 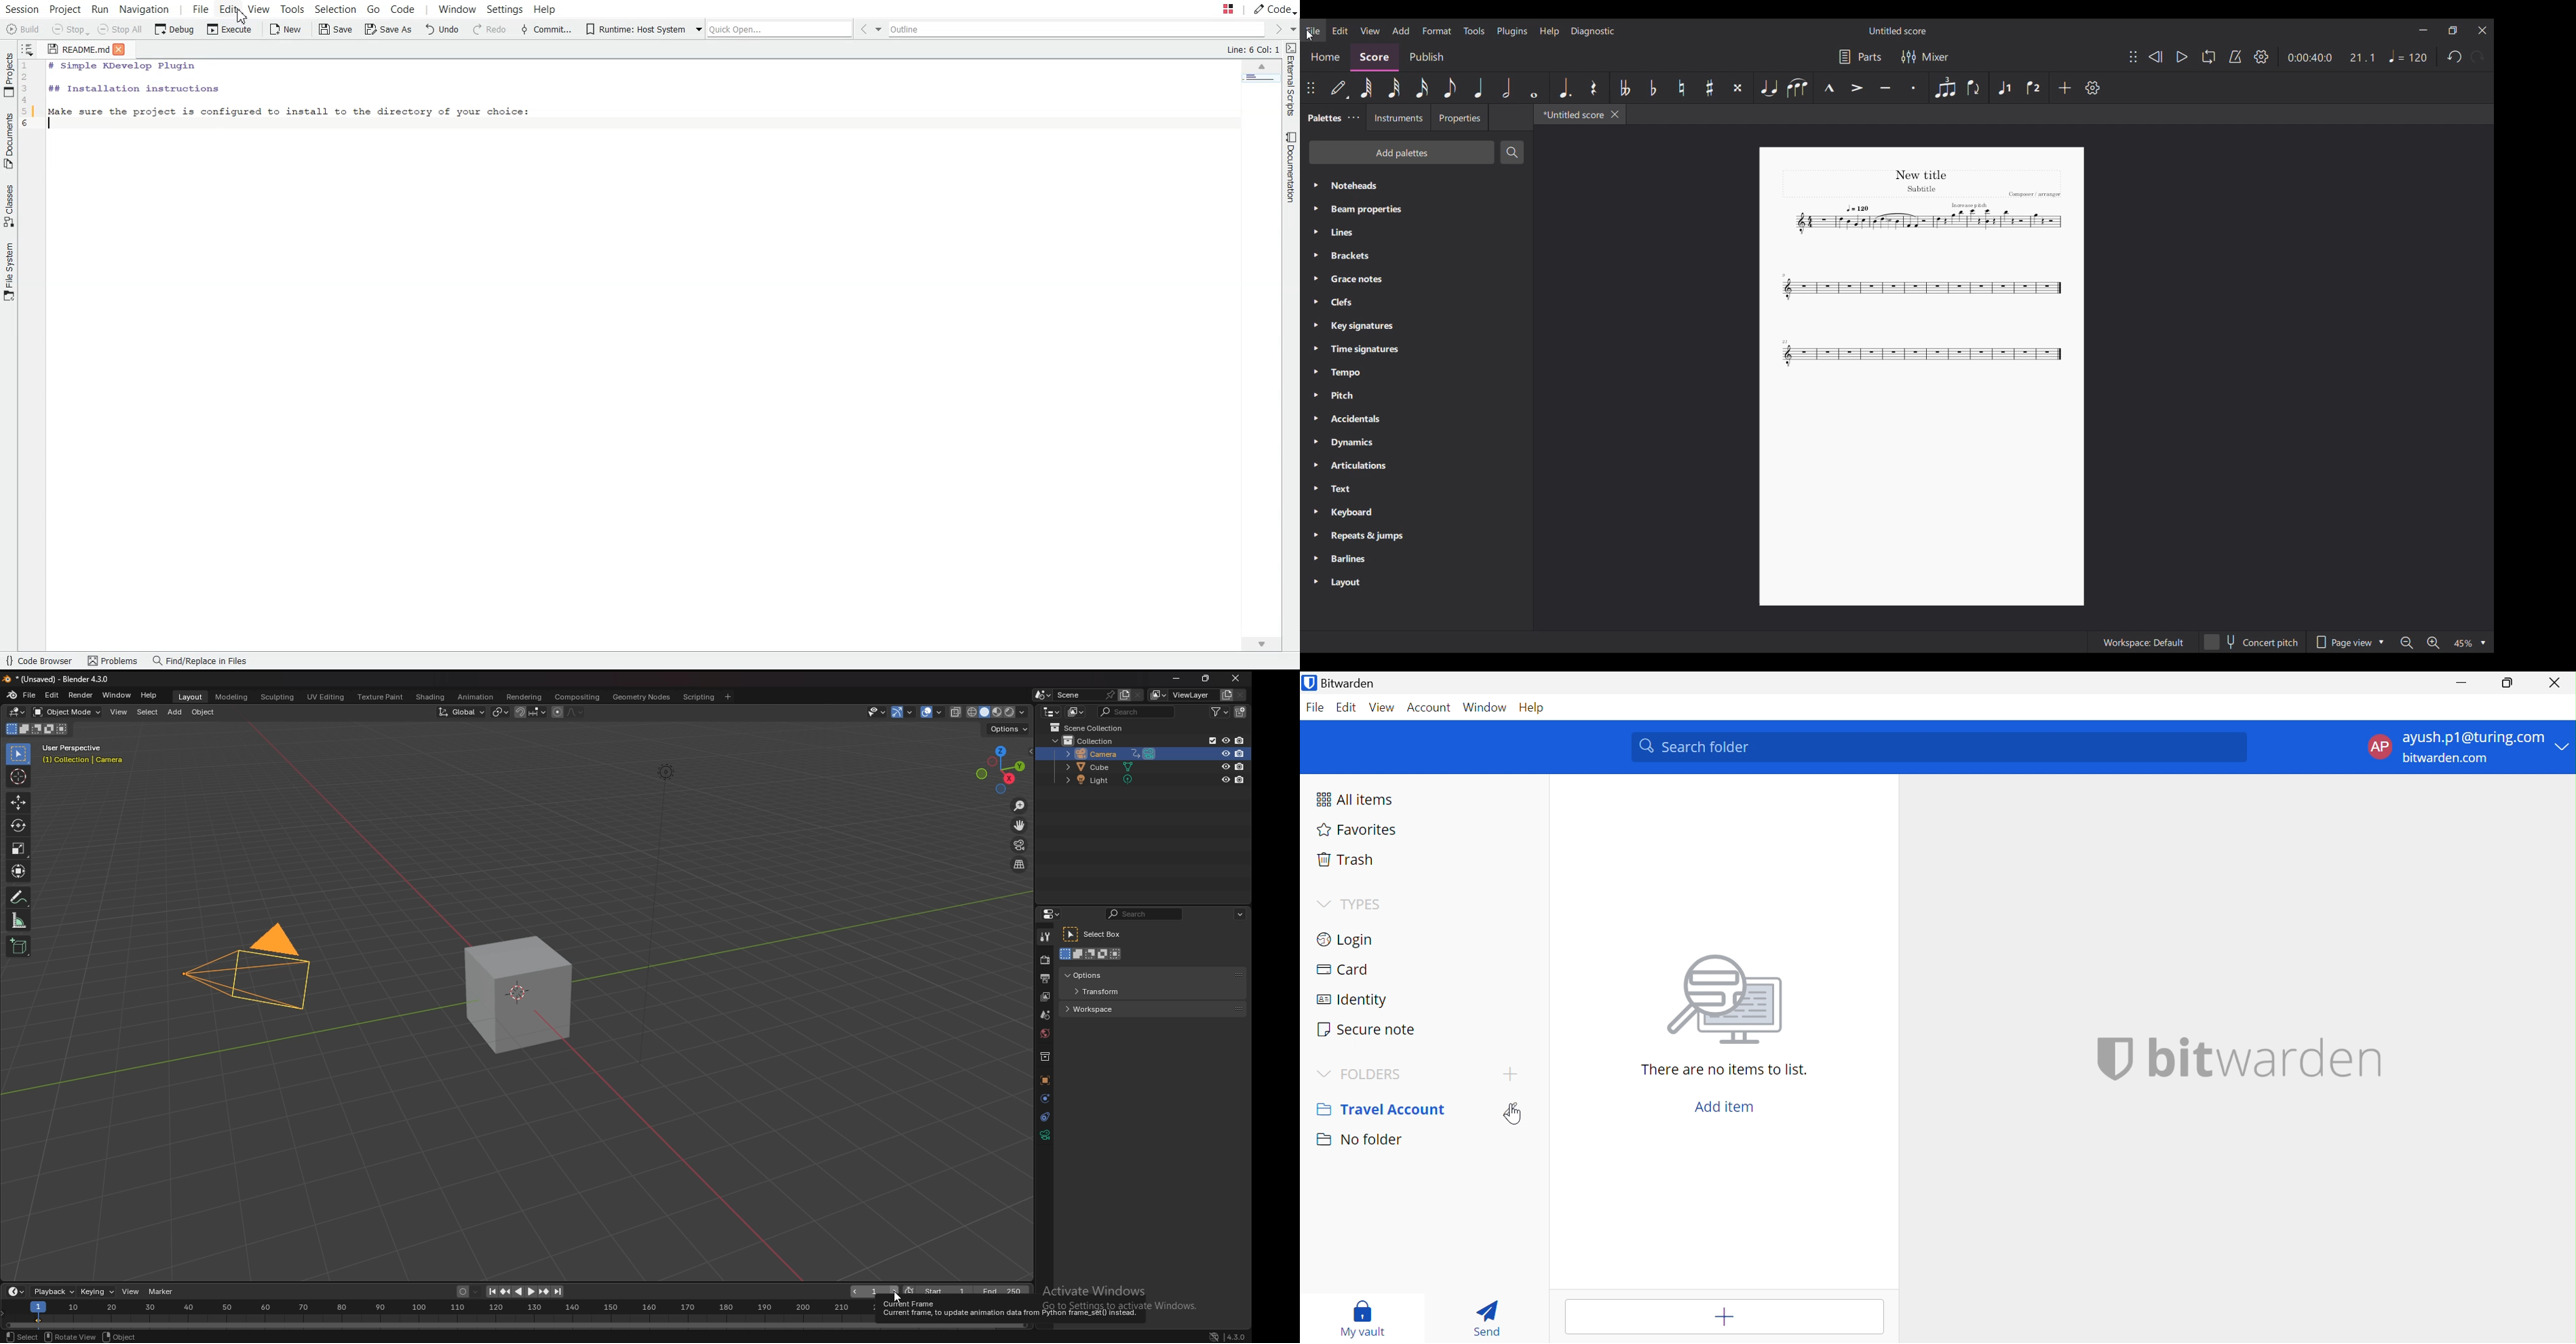 I want to click on cursor, so click(x=895, y=1297).